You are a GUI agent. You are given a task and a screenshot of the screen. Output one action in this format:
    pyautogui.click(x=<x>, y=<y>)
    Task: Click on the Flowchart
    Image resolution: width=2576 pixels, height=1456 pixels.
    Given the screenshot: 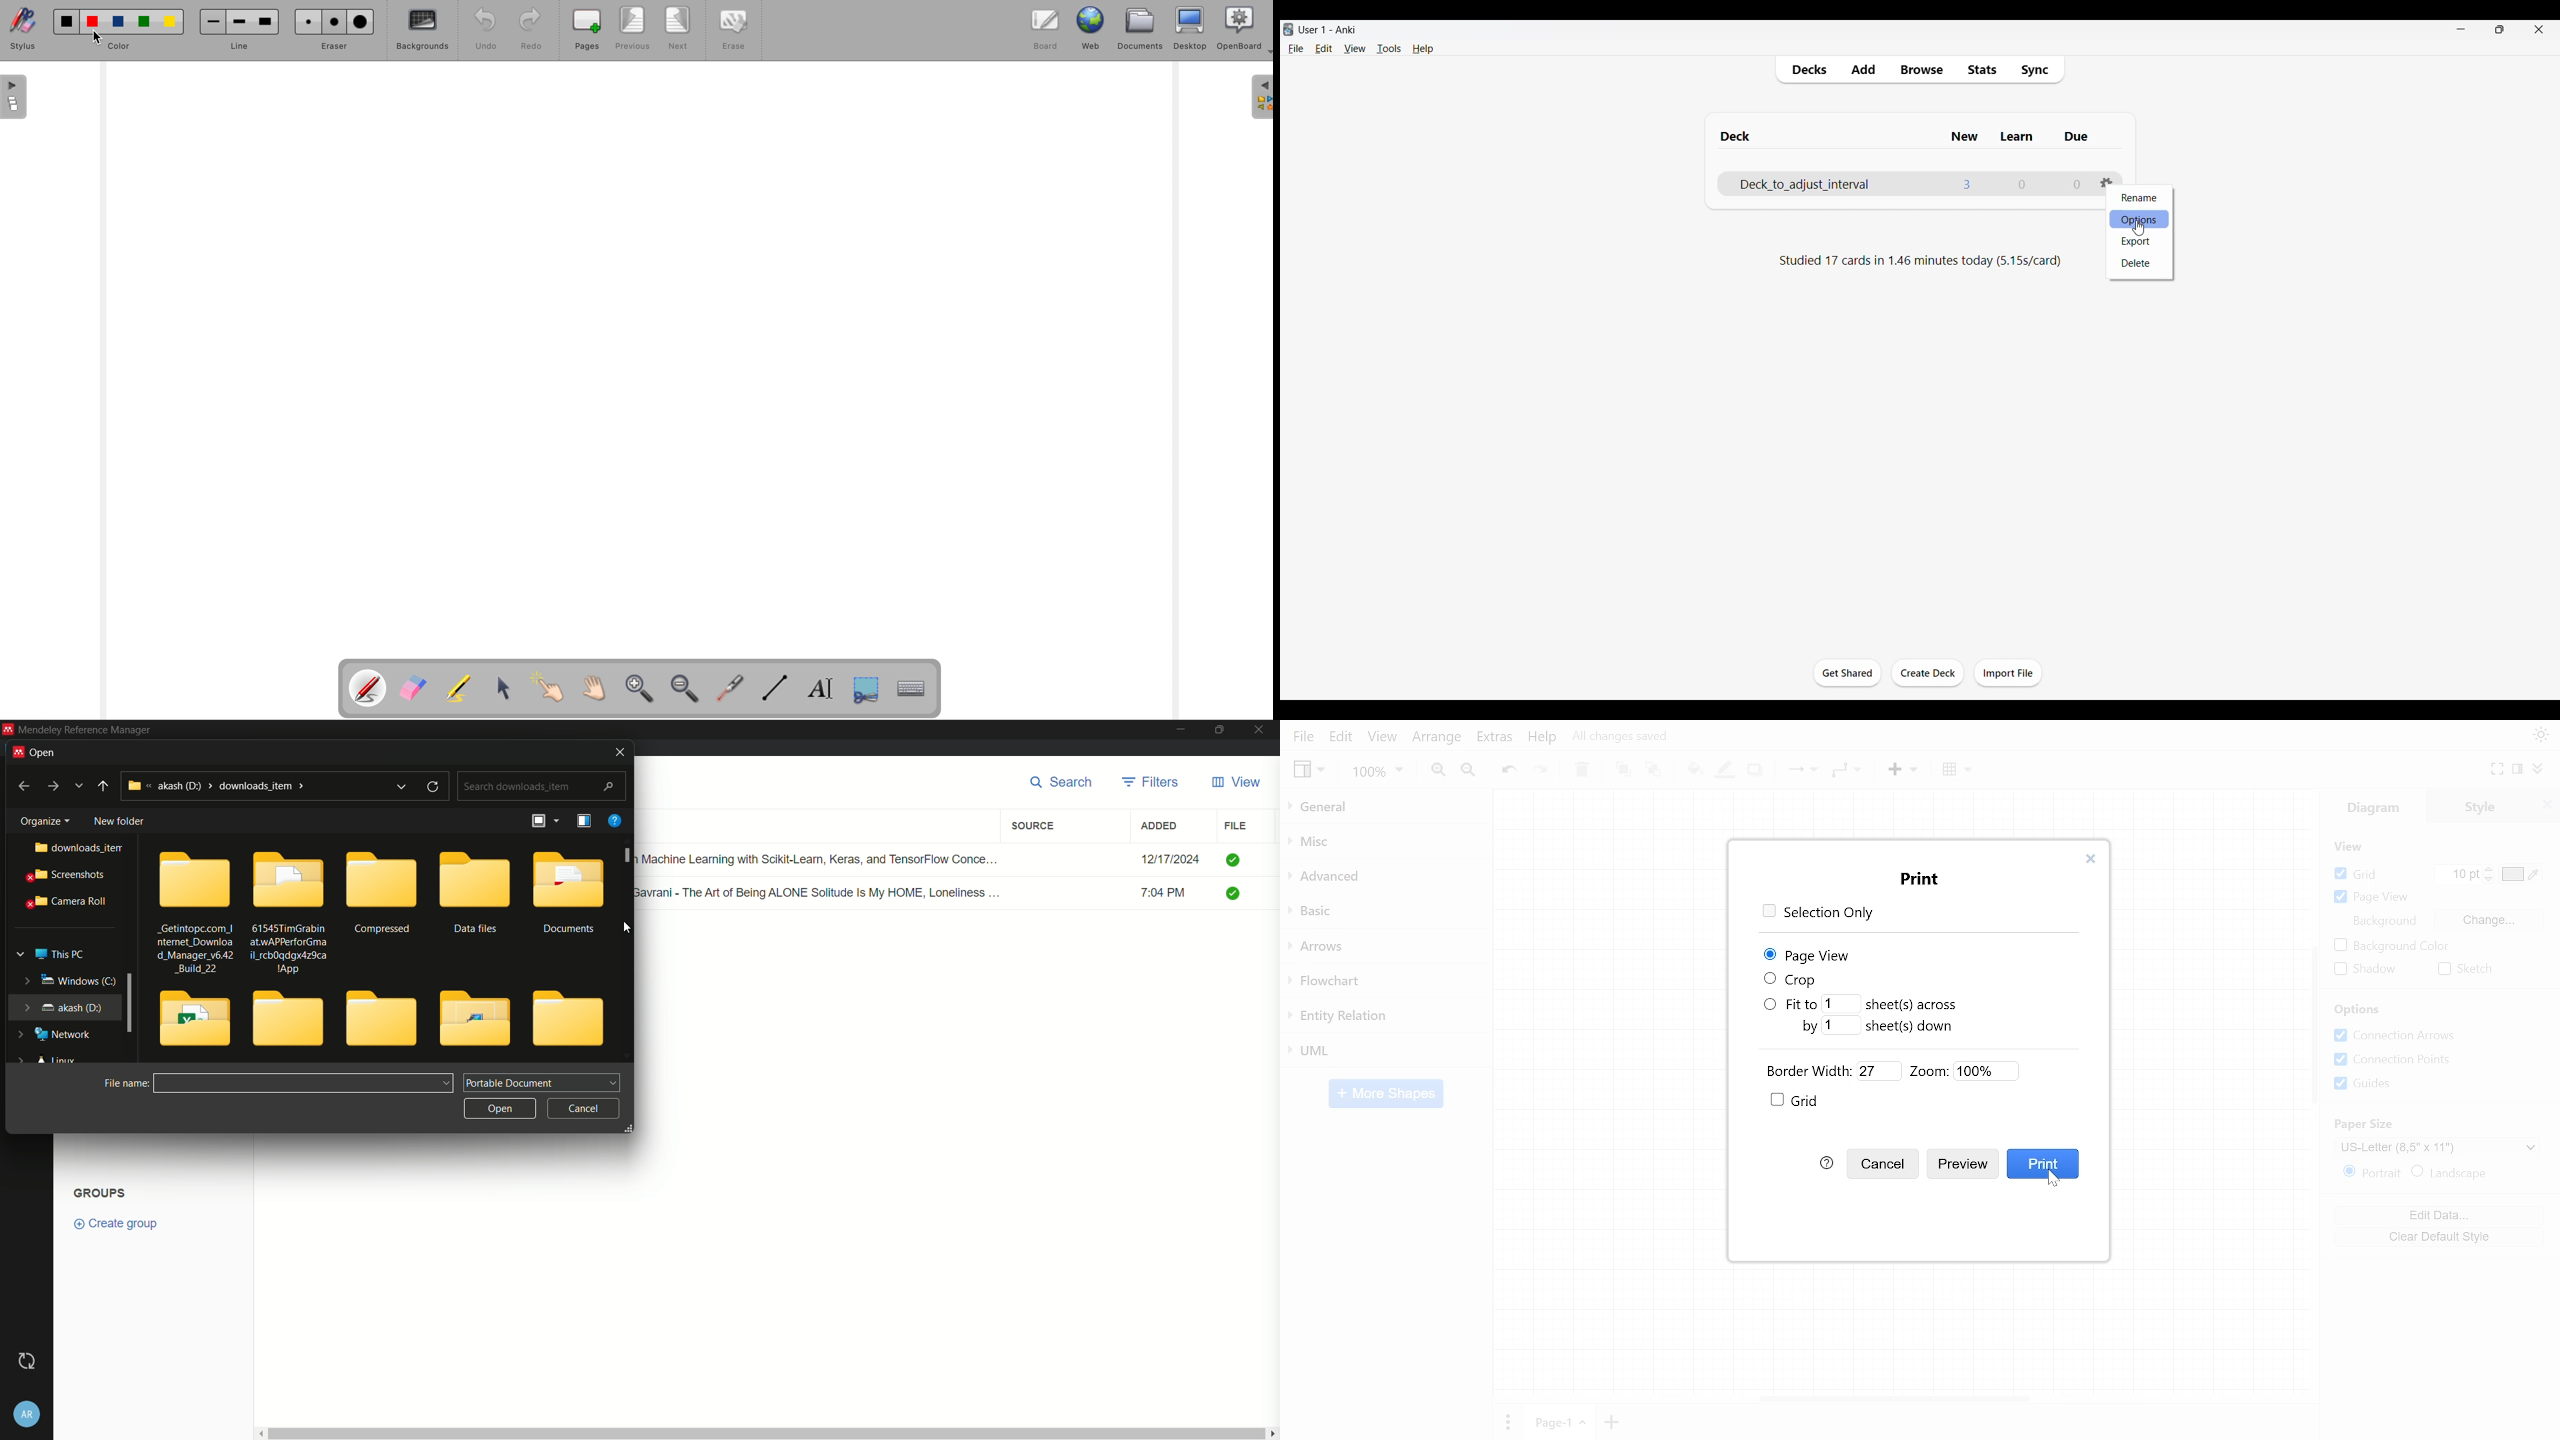 What is the action you would take?
    pyautogui.click(x=1384, y=981)
    